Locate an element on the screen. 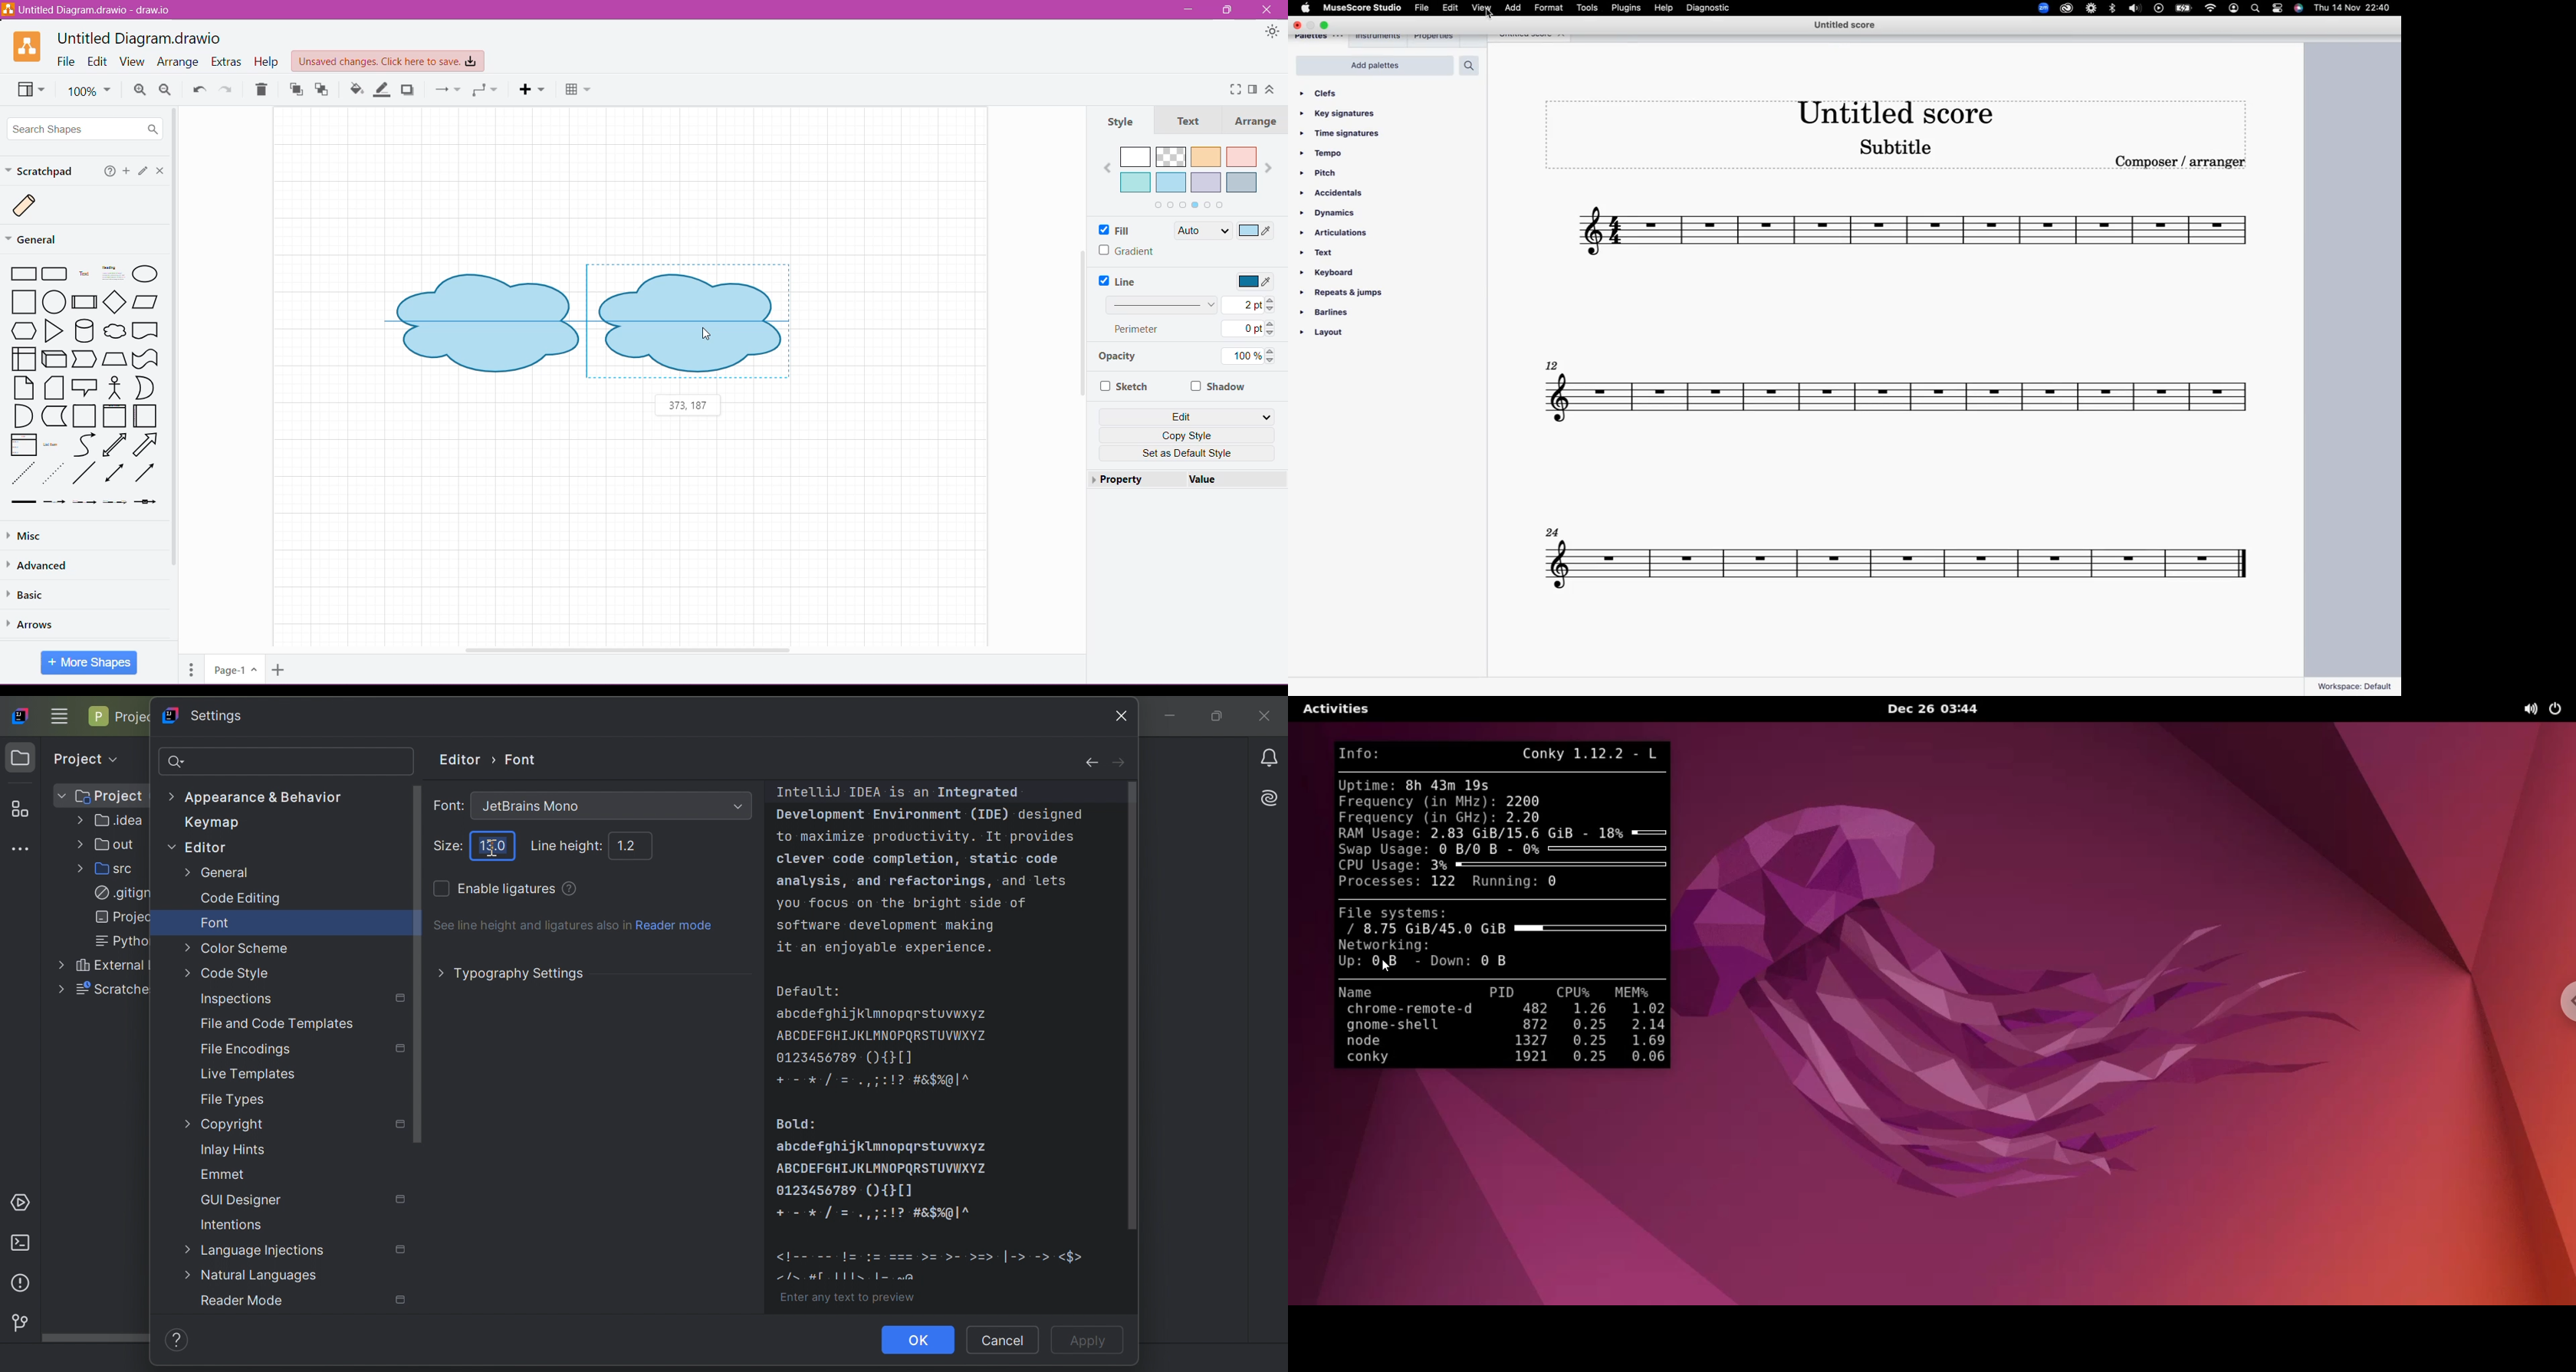  Close is located at coordinates (1268, 9).